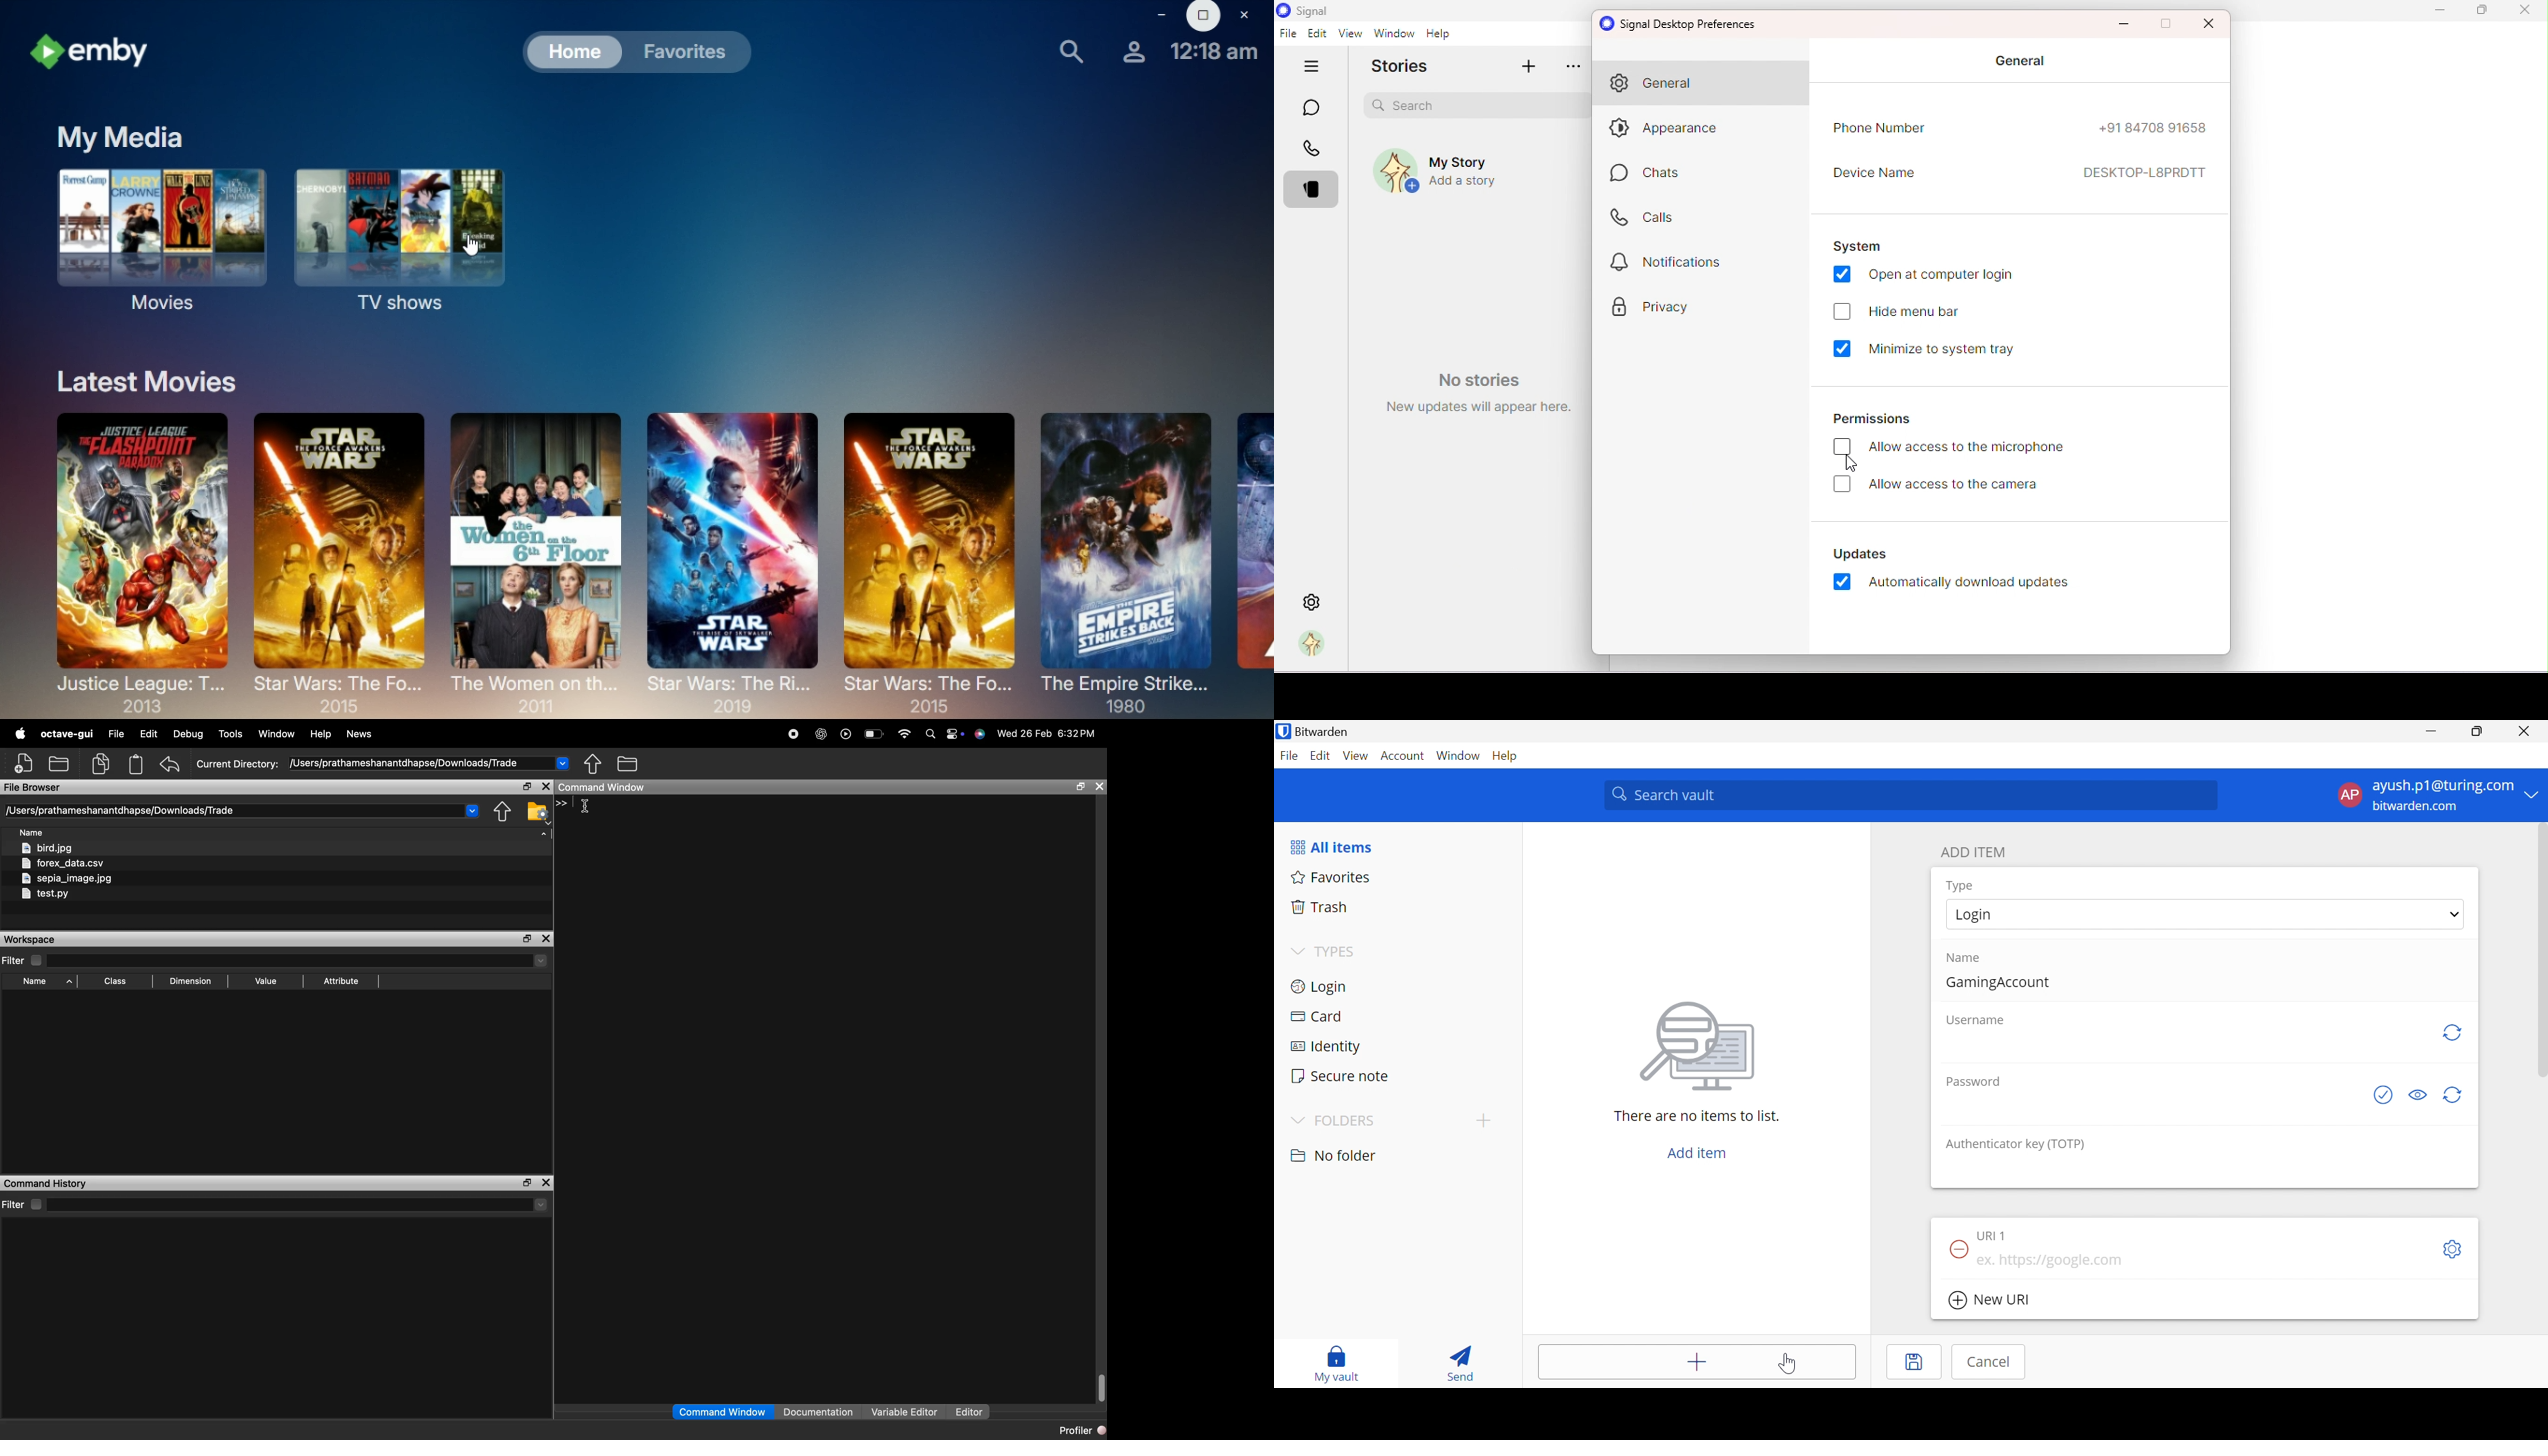 This screenshot has width=2548, height=1456. What do you see at coordinates (1315, 70) in the screenshot?
I see `Hide` at bounding box center [1315, 70].